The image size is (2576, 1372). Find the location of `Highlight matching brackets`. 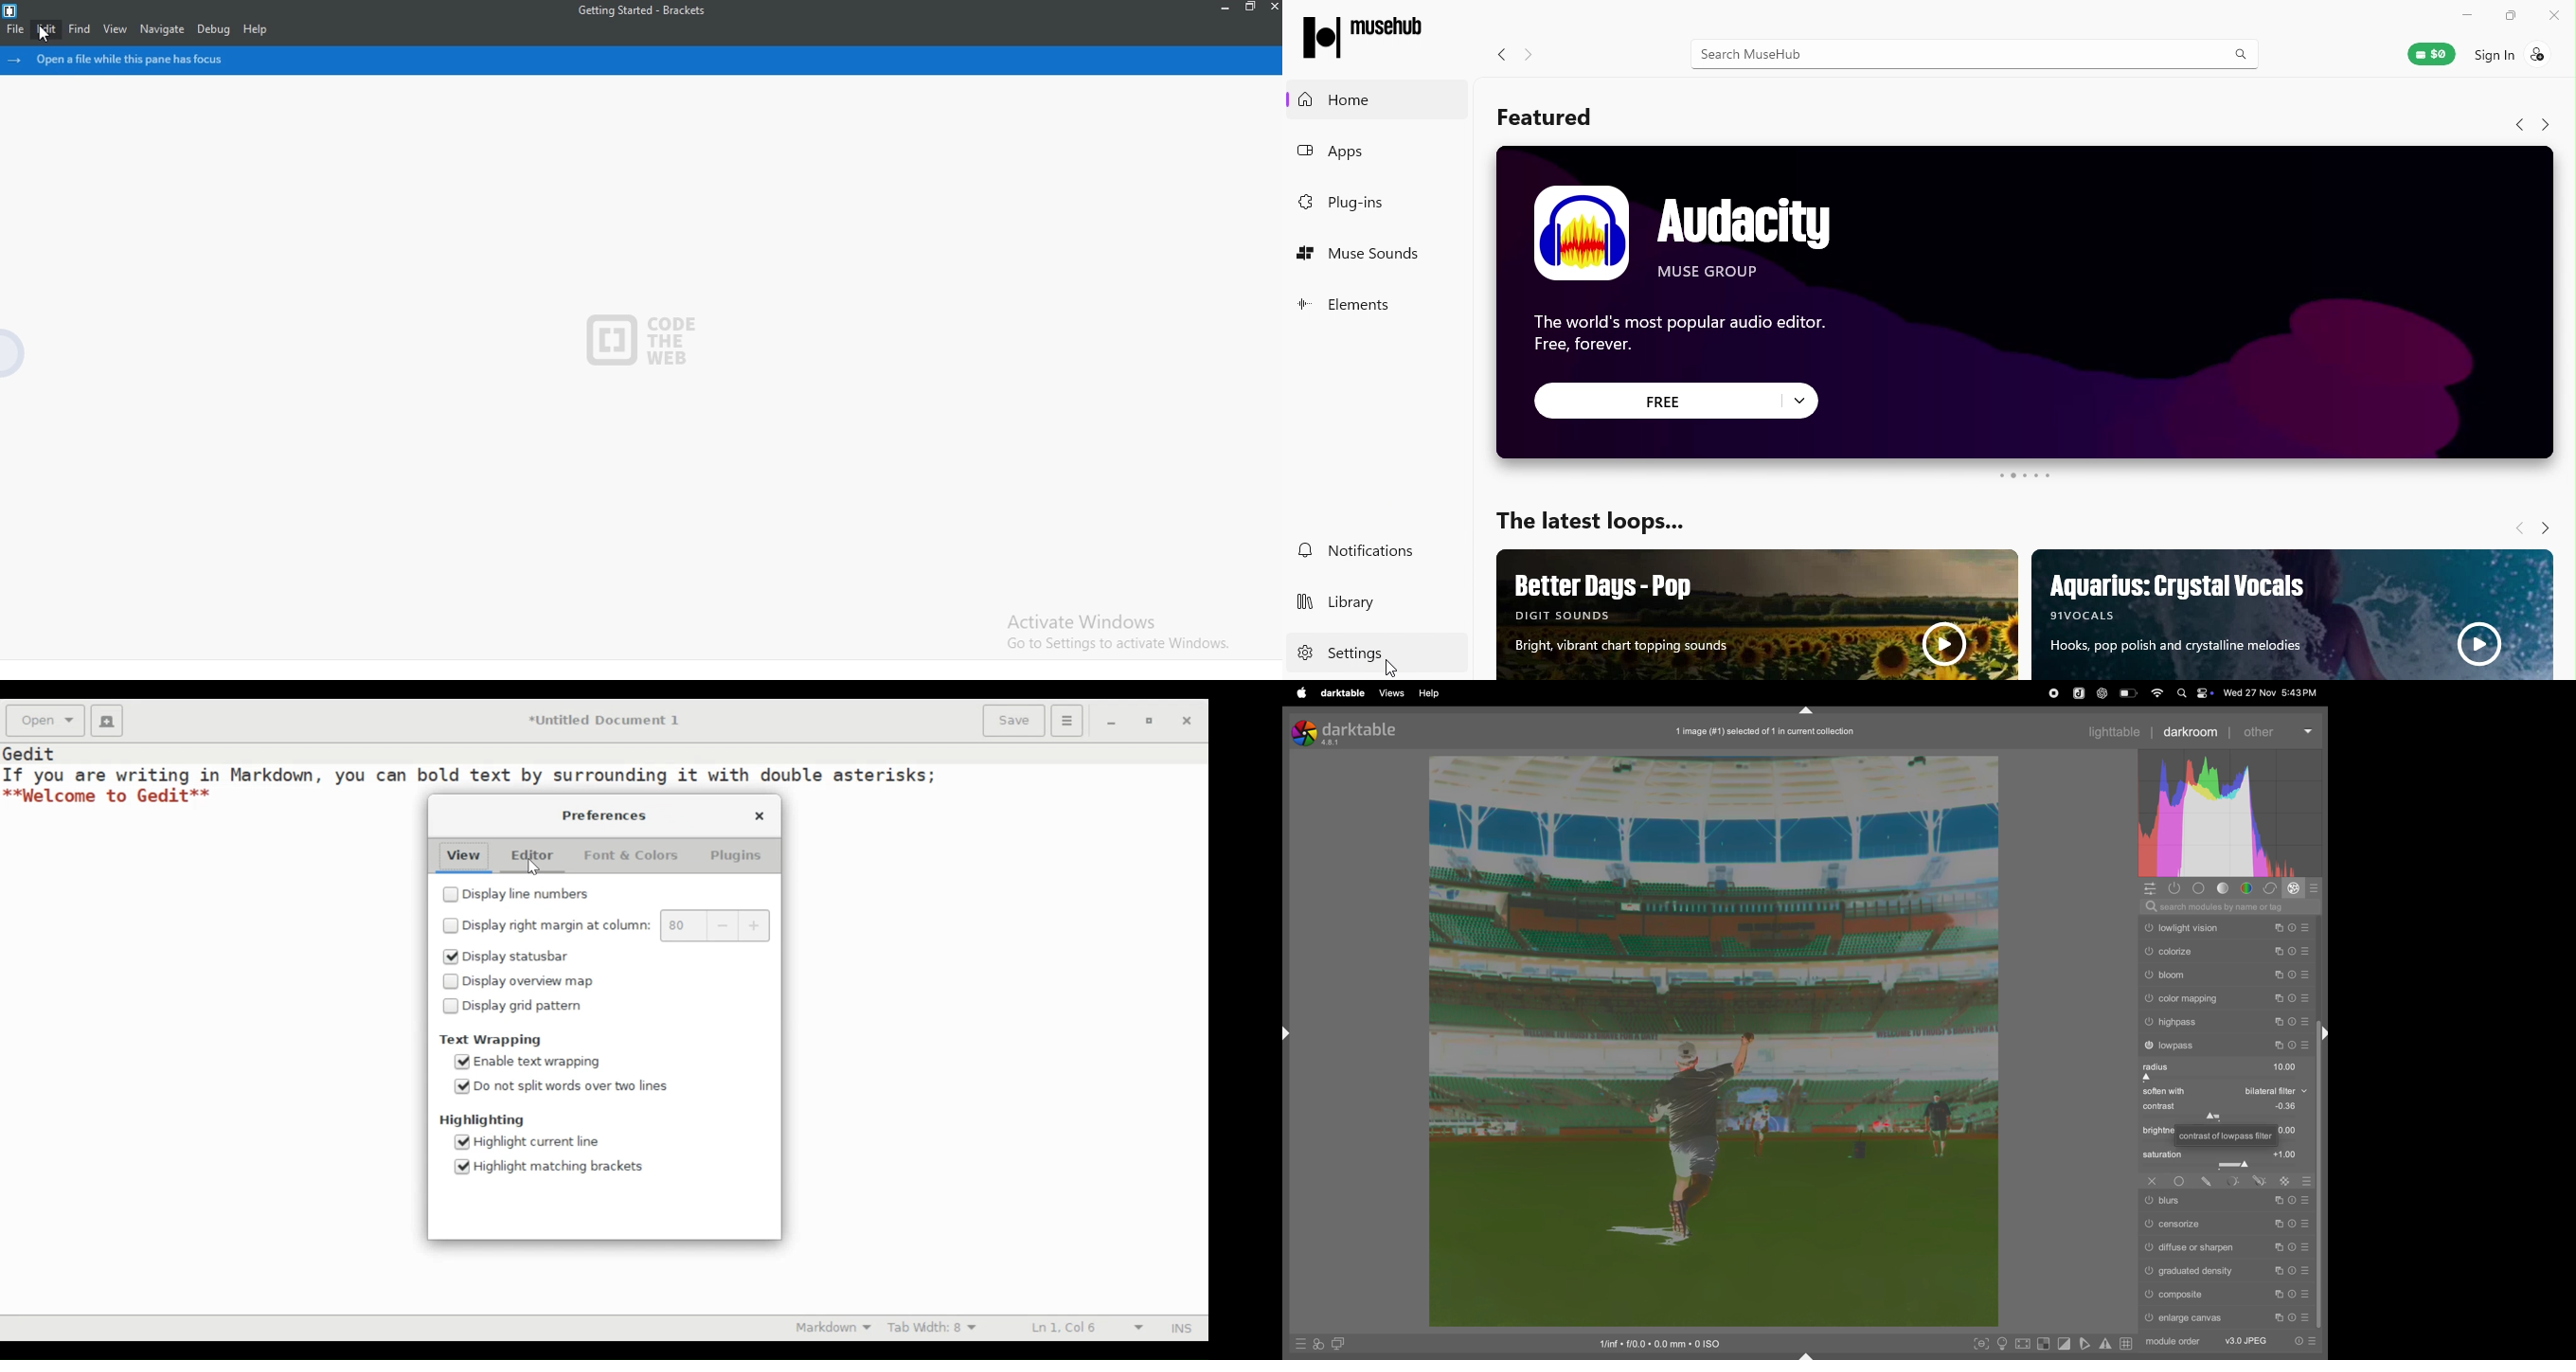

Highlight matching brackets is located at coordinates (562, 1166).